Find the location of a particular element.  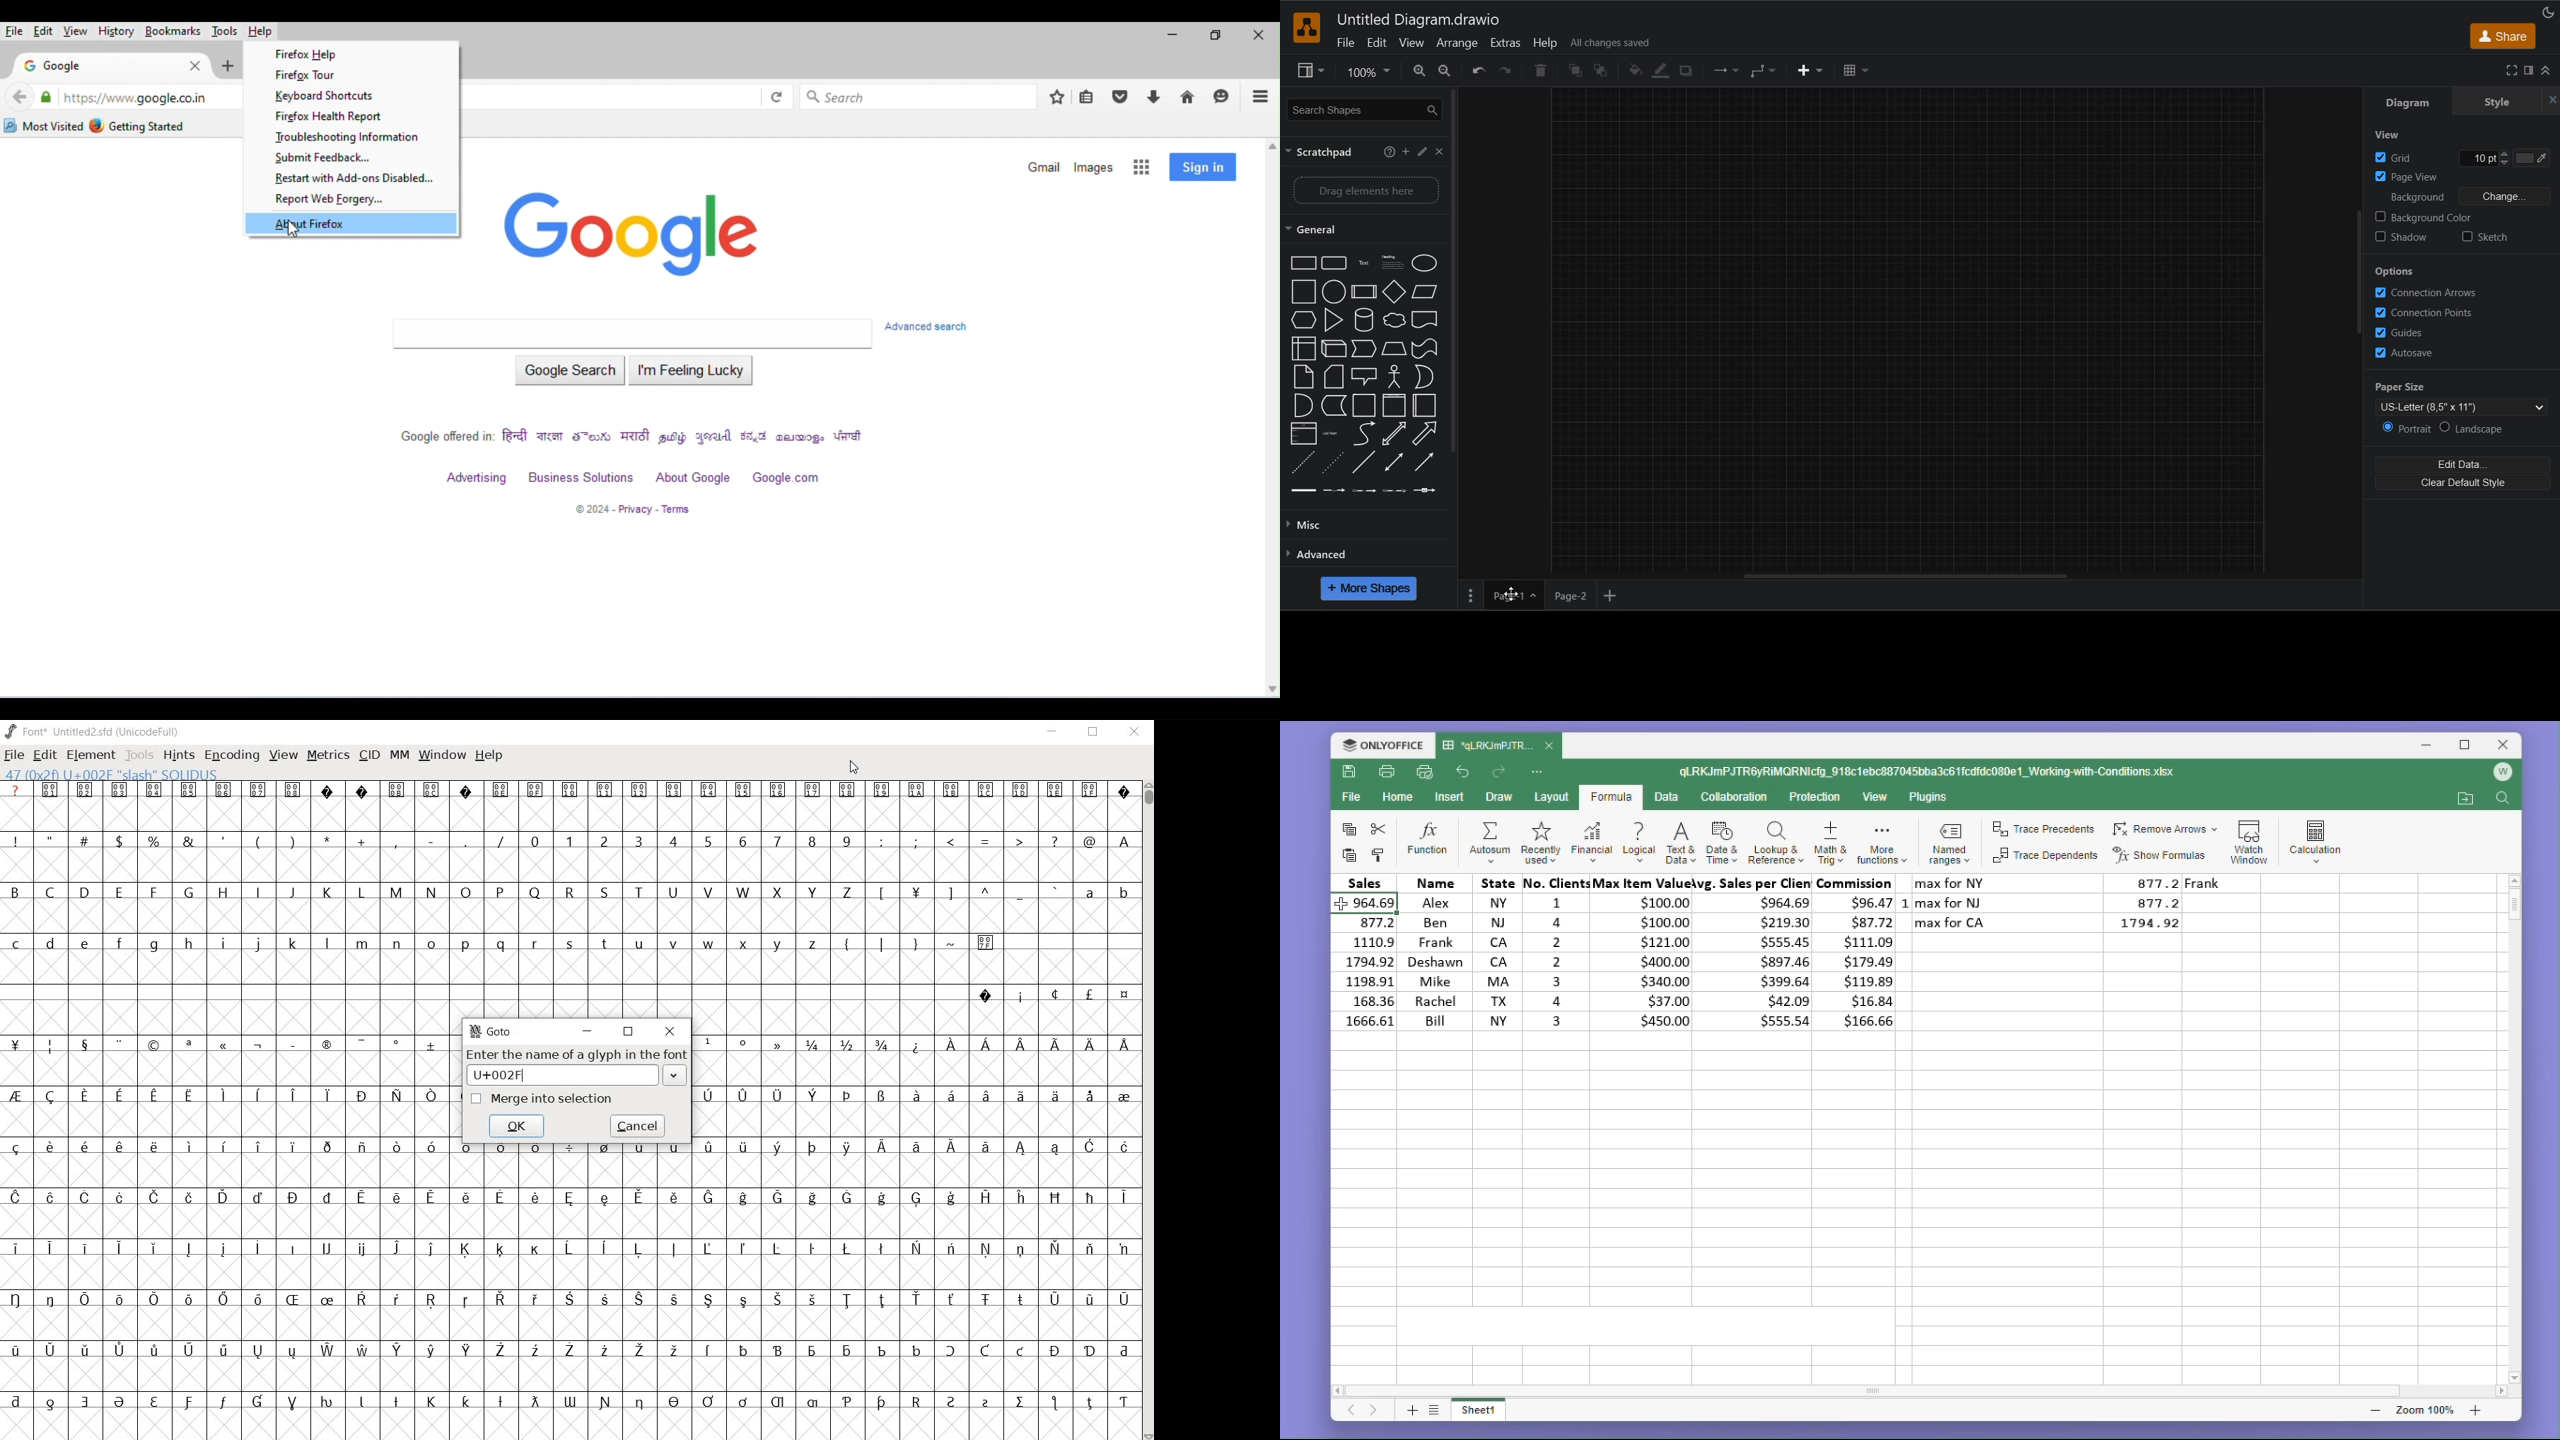

trace predecents is located at coordinates (2042, 830).